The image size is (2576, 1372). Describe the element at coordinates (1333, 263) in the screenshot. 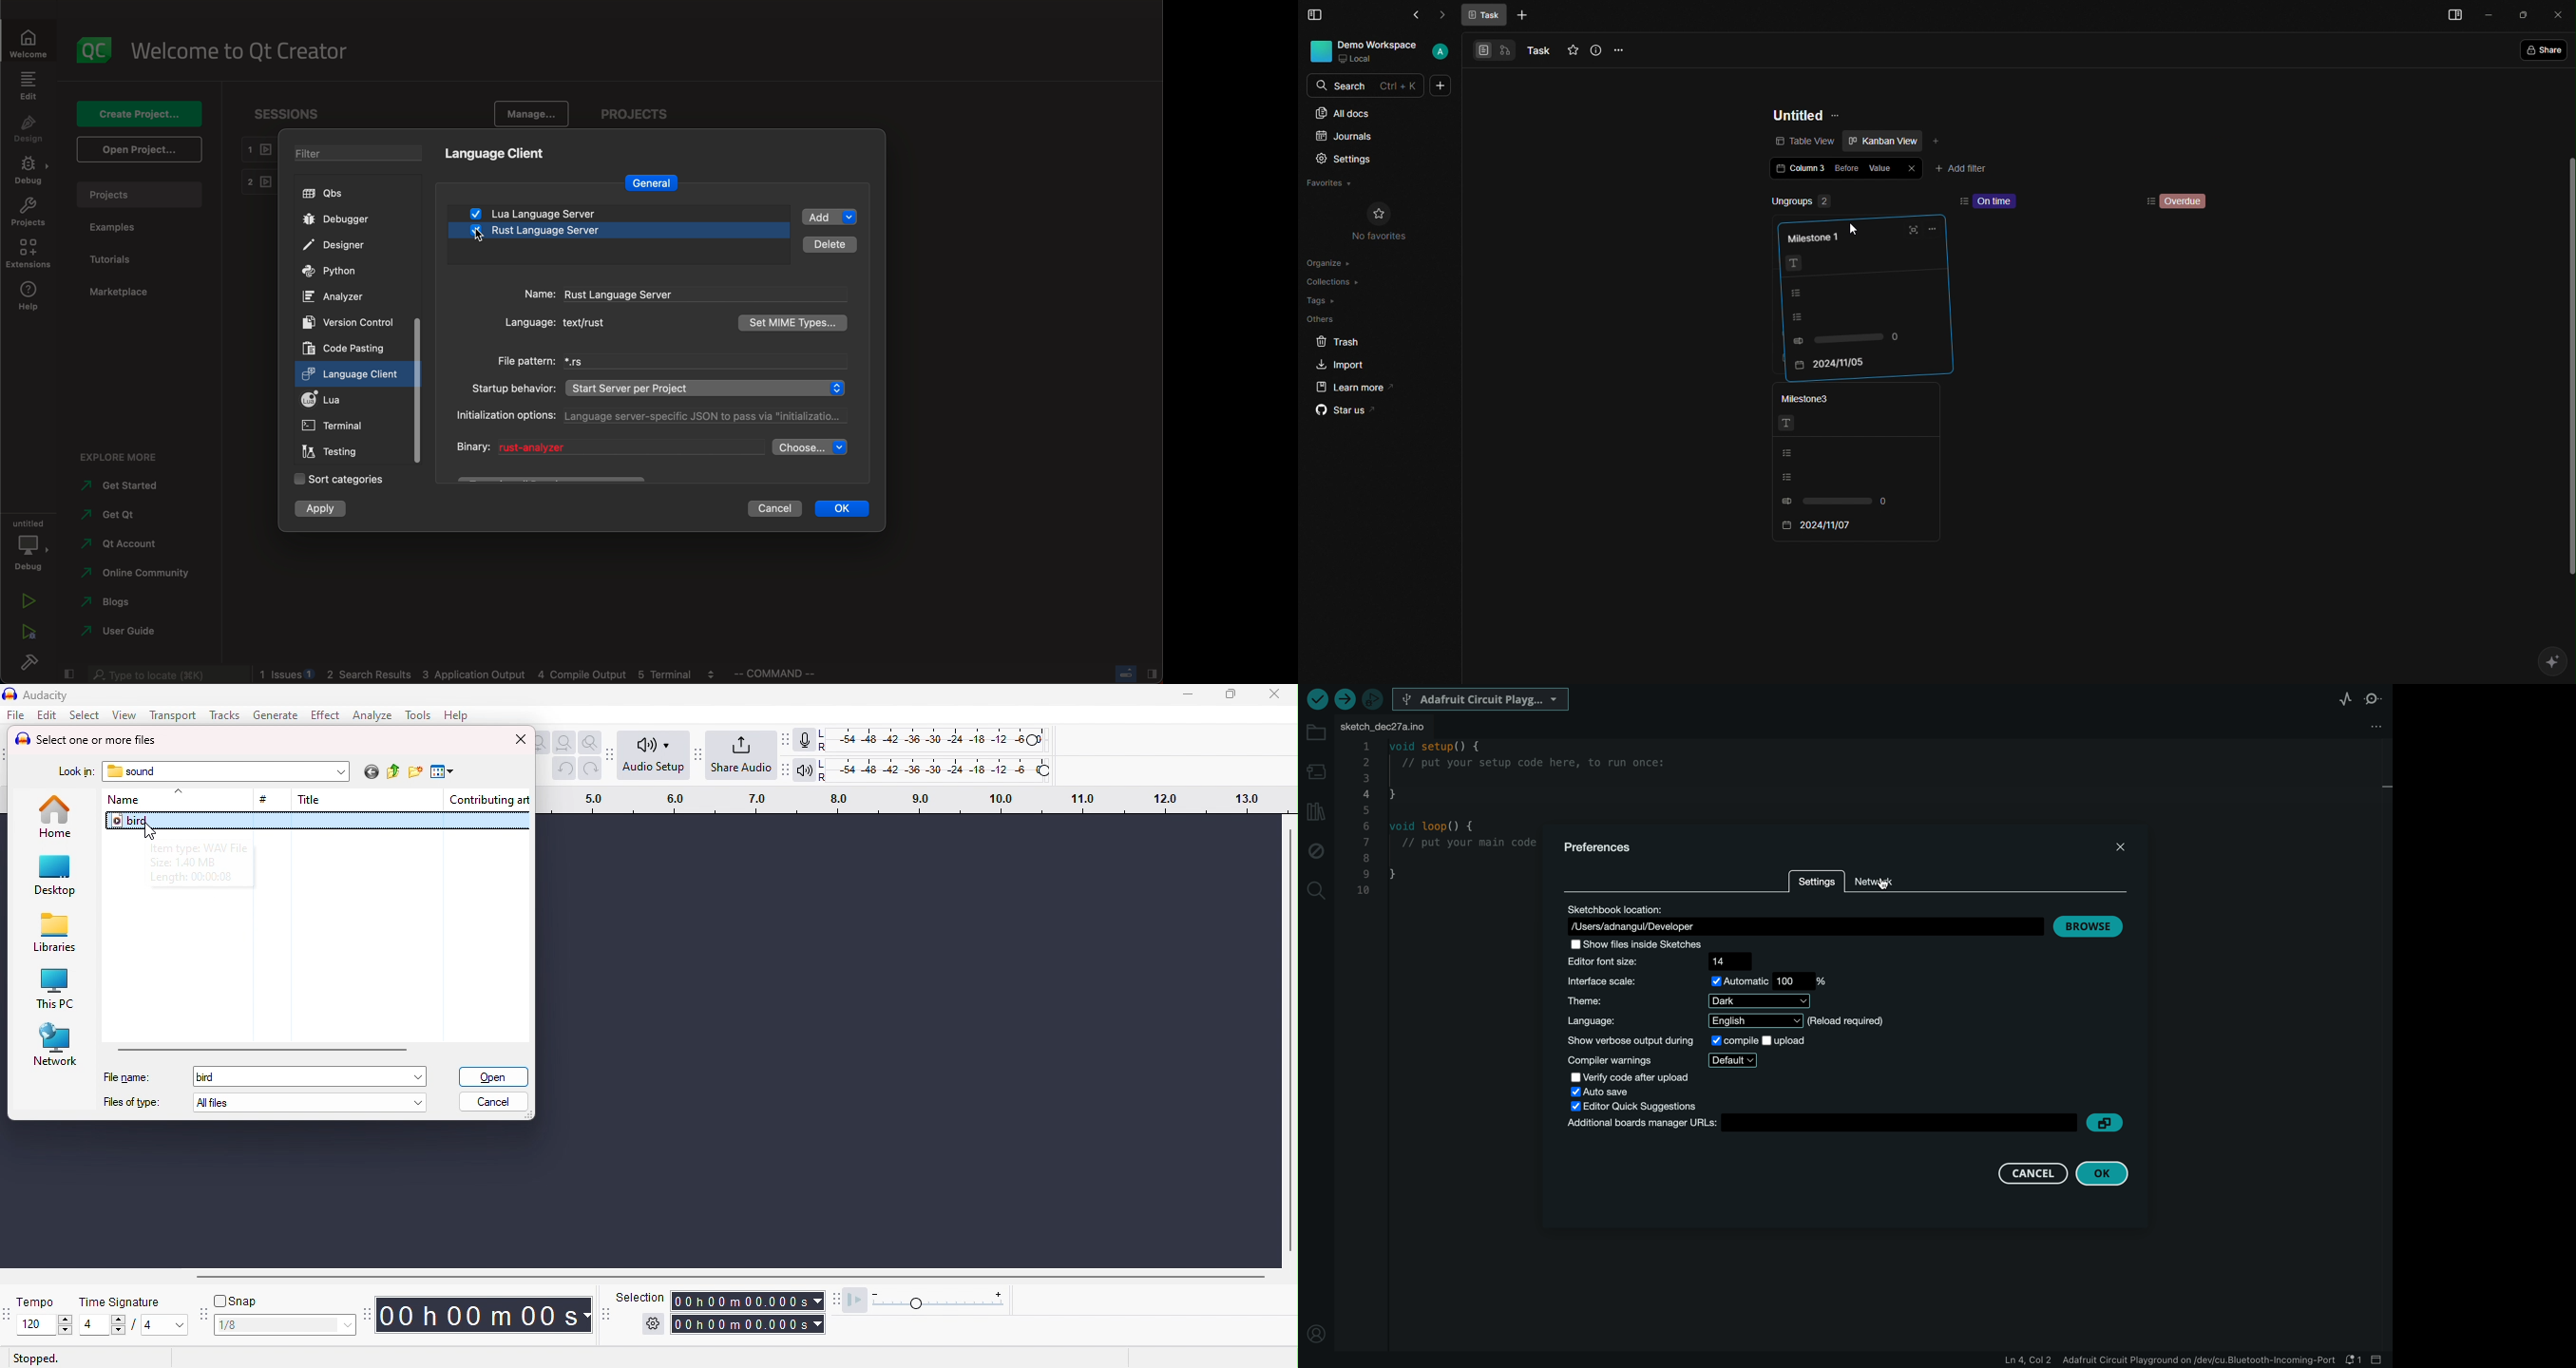

I see `Organize` at that location.